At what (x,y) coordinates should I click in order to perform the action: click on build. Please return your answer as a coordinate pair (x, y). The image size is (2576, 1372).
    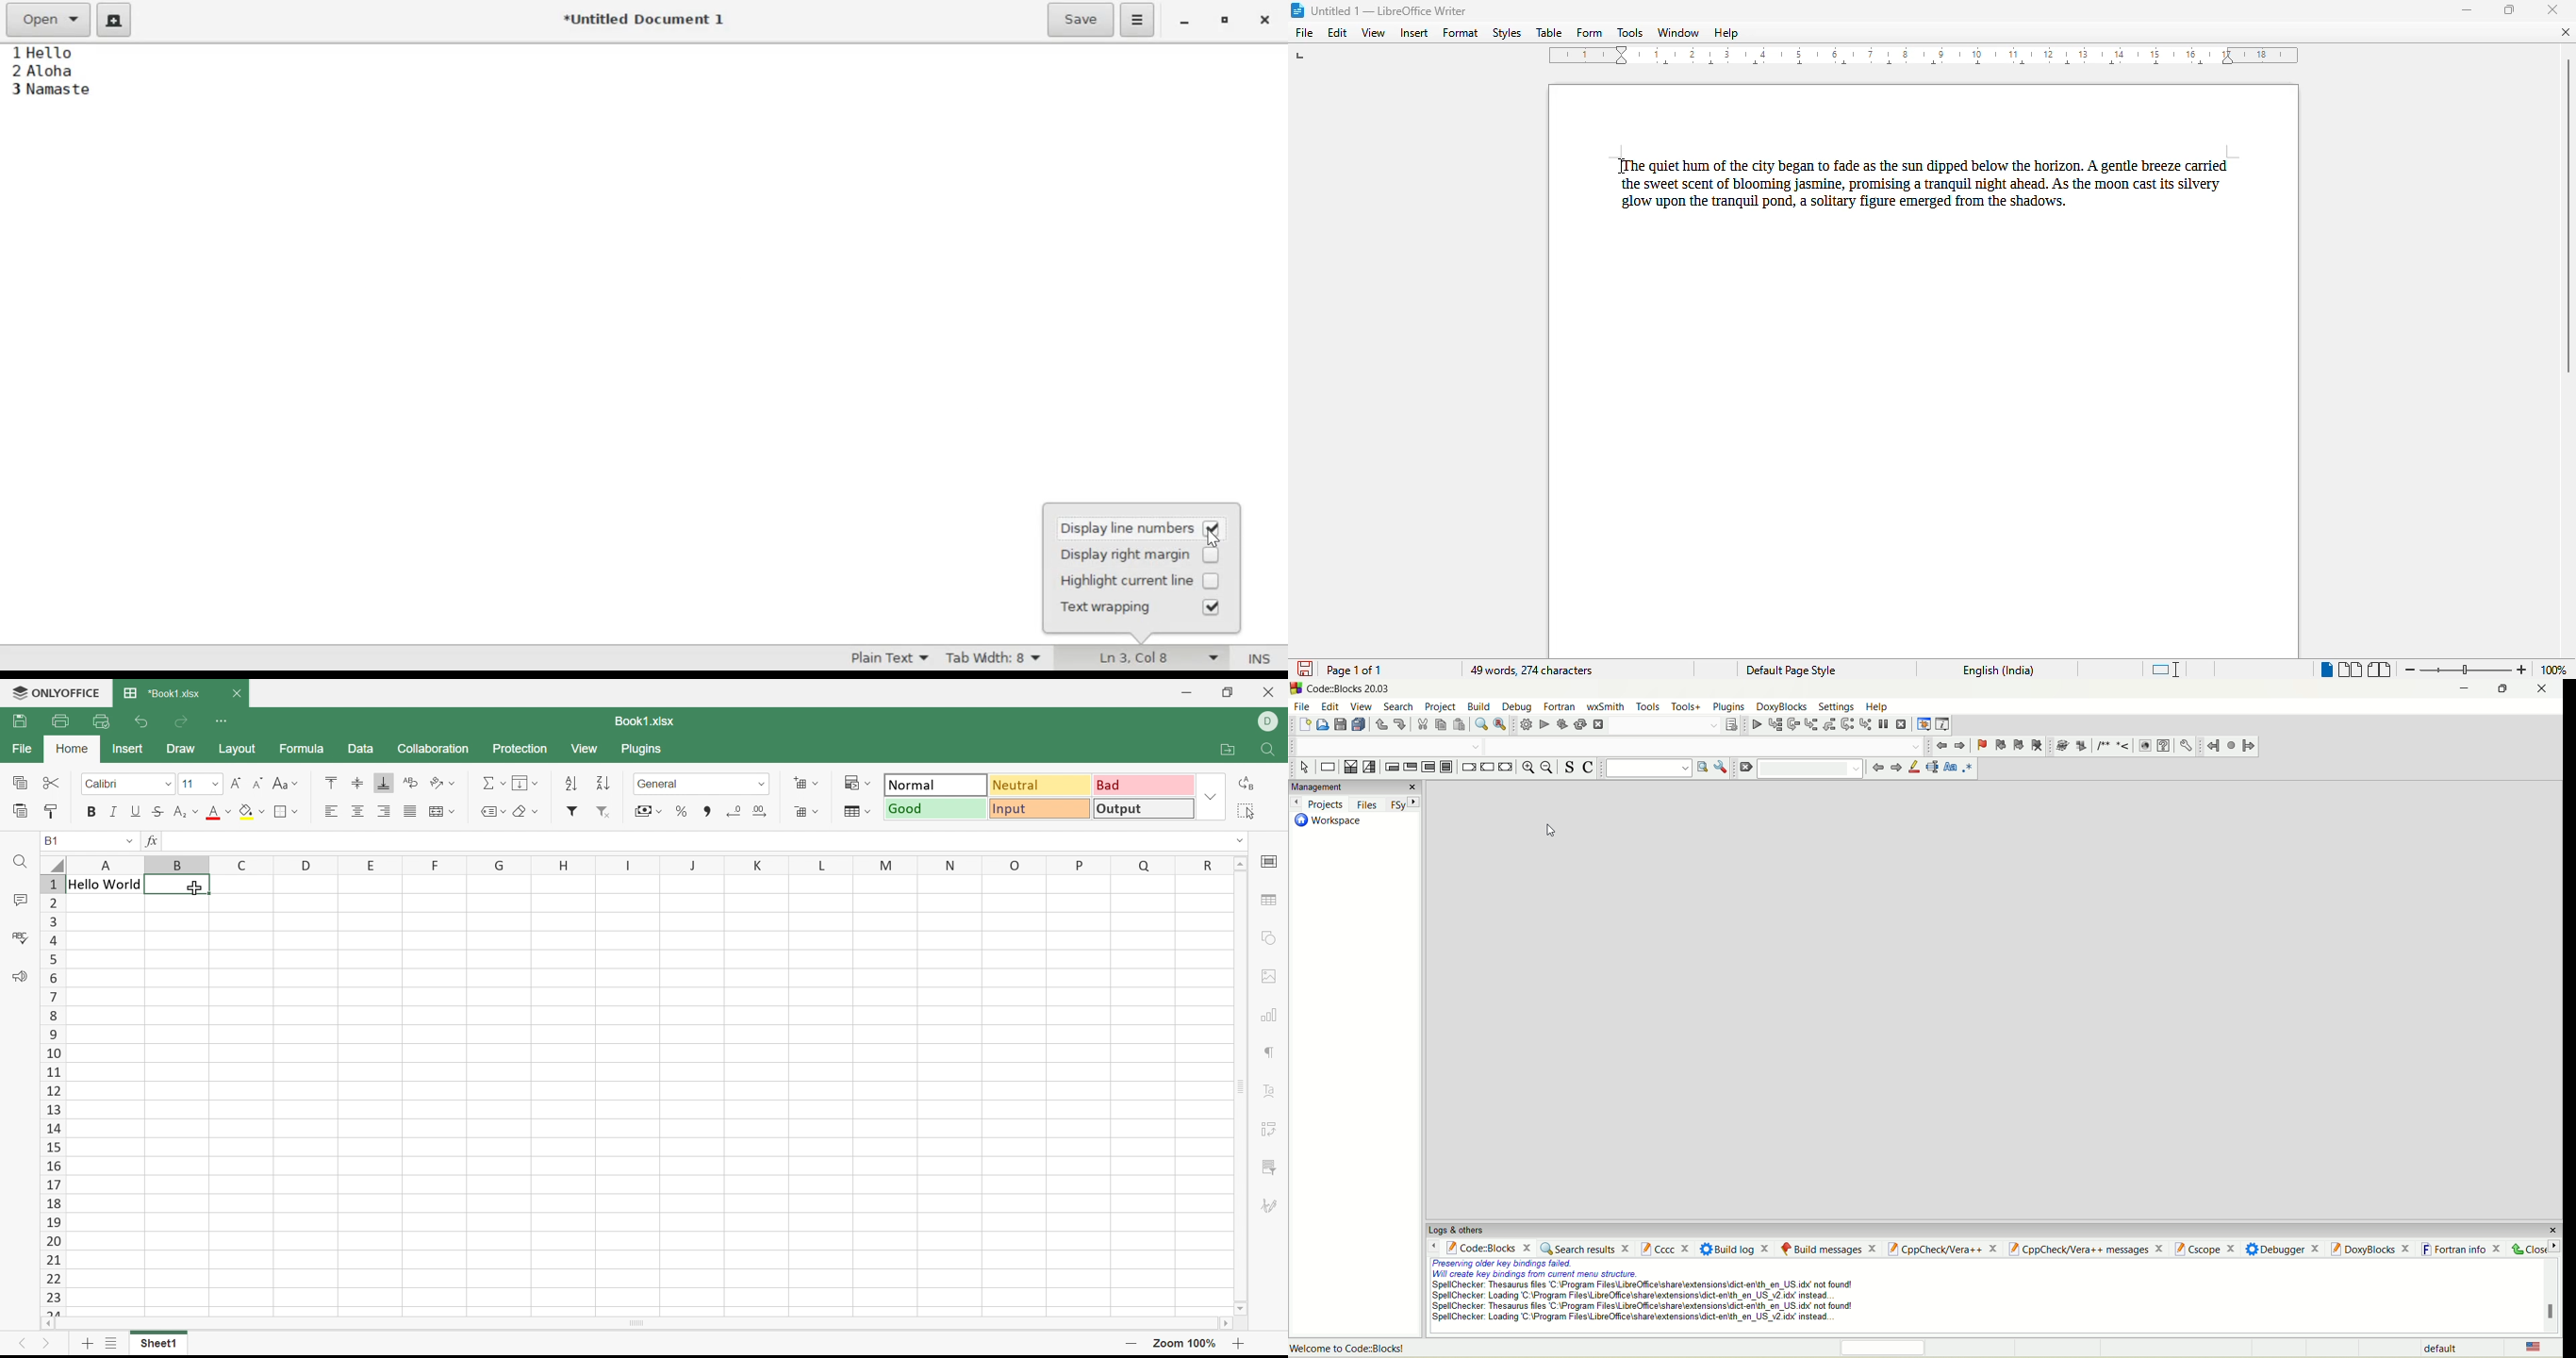
    Looking at the image, I should click on (1526, 726).